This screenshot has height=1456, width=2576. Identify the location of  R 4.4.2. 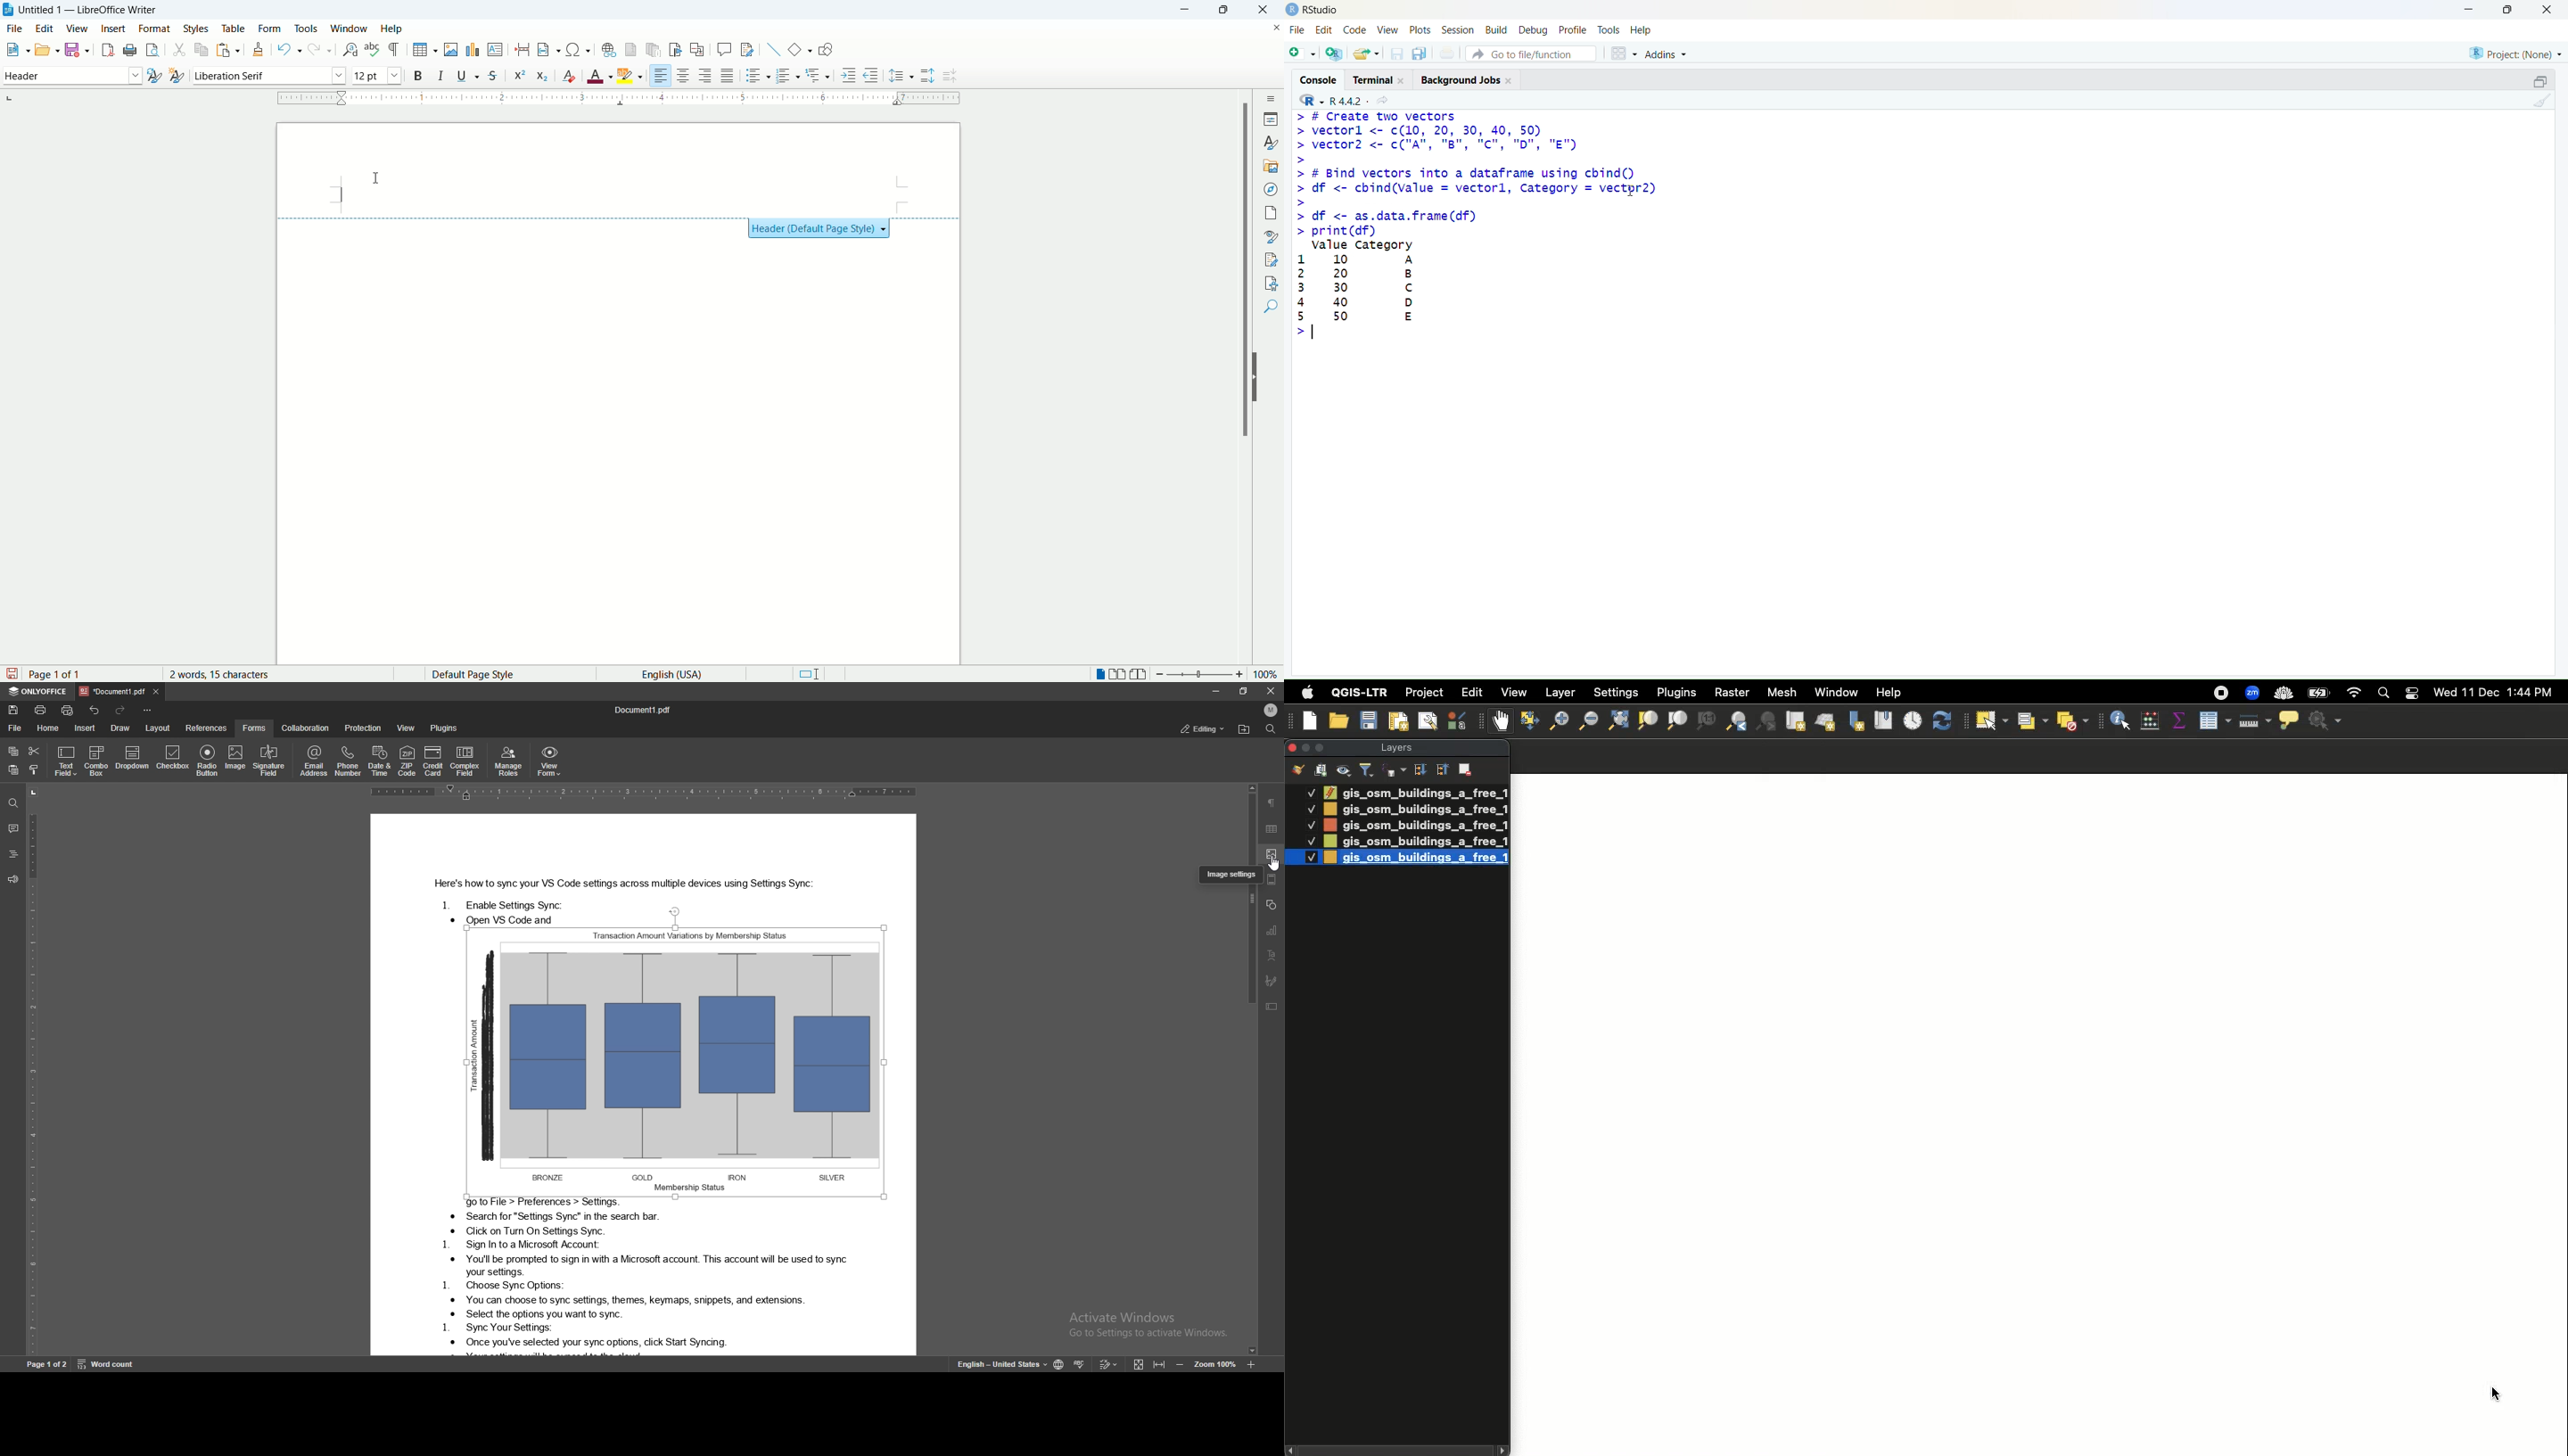
(1329, 101).